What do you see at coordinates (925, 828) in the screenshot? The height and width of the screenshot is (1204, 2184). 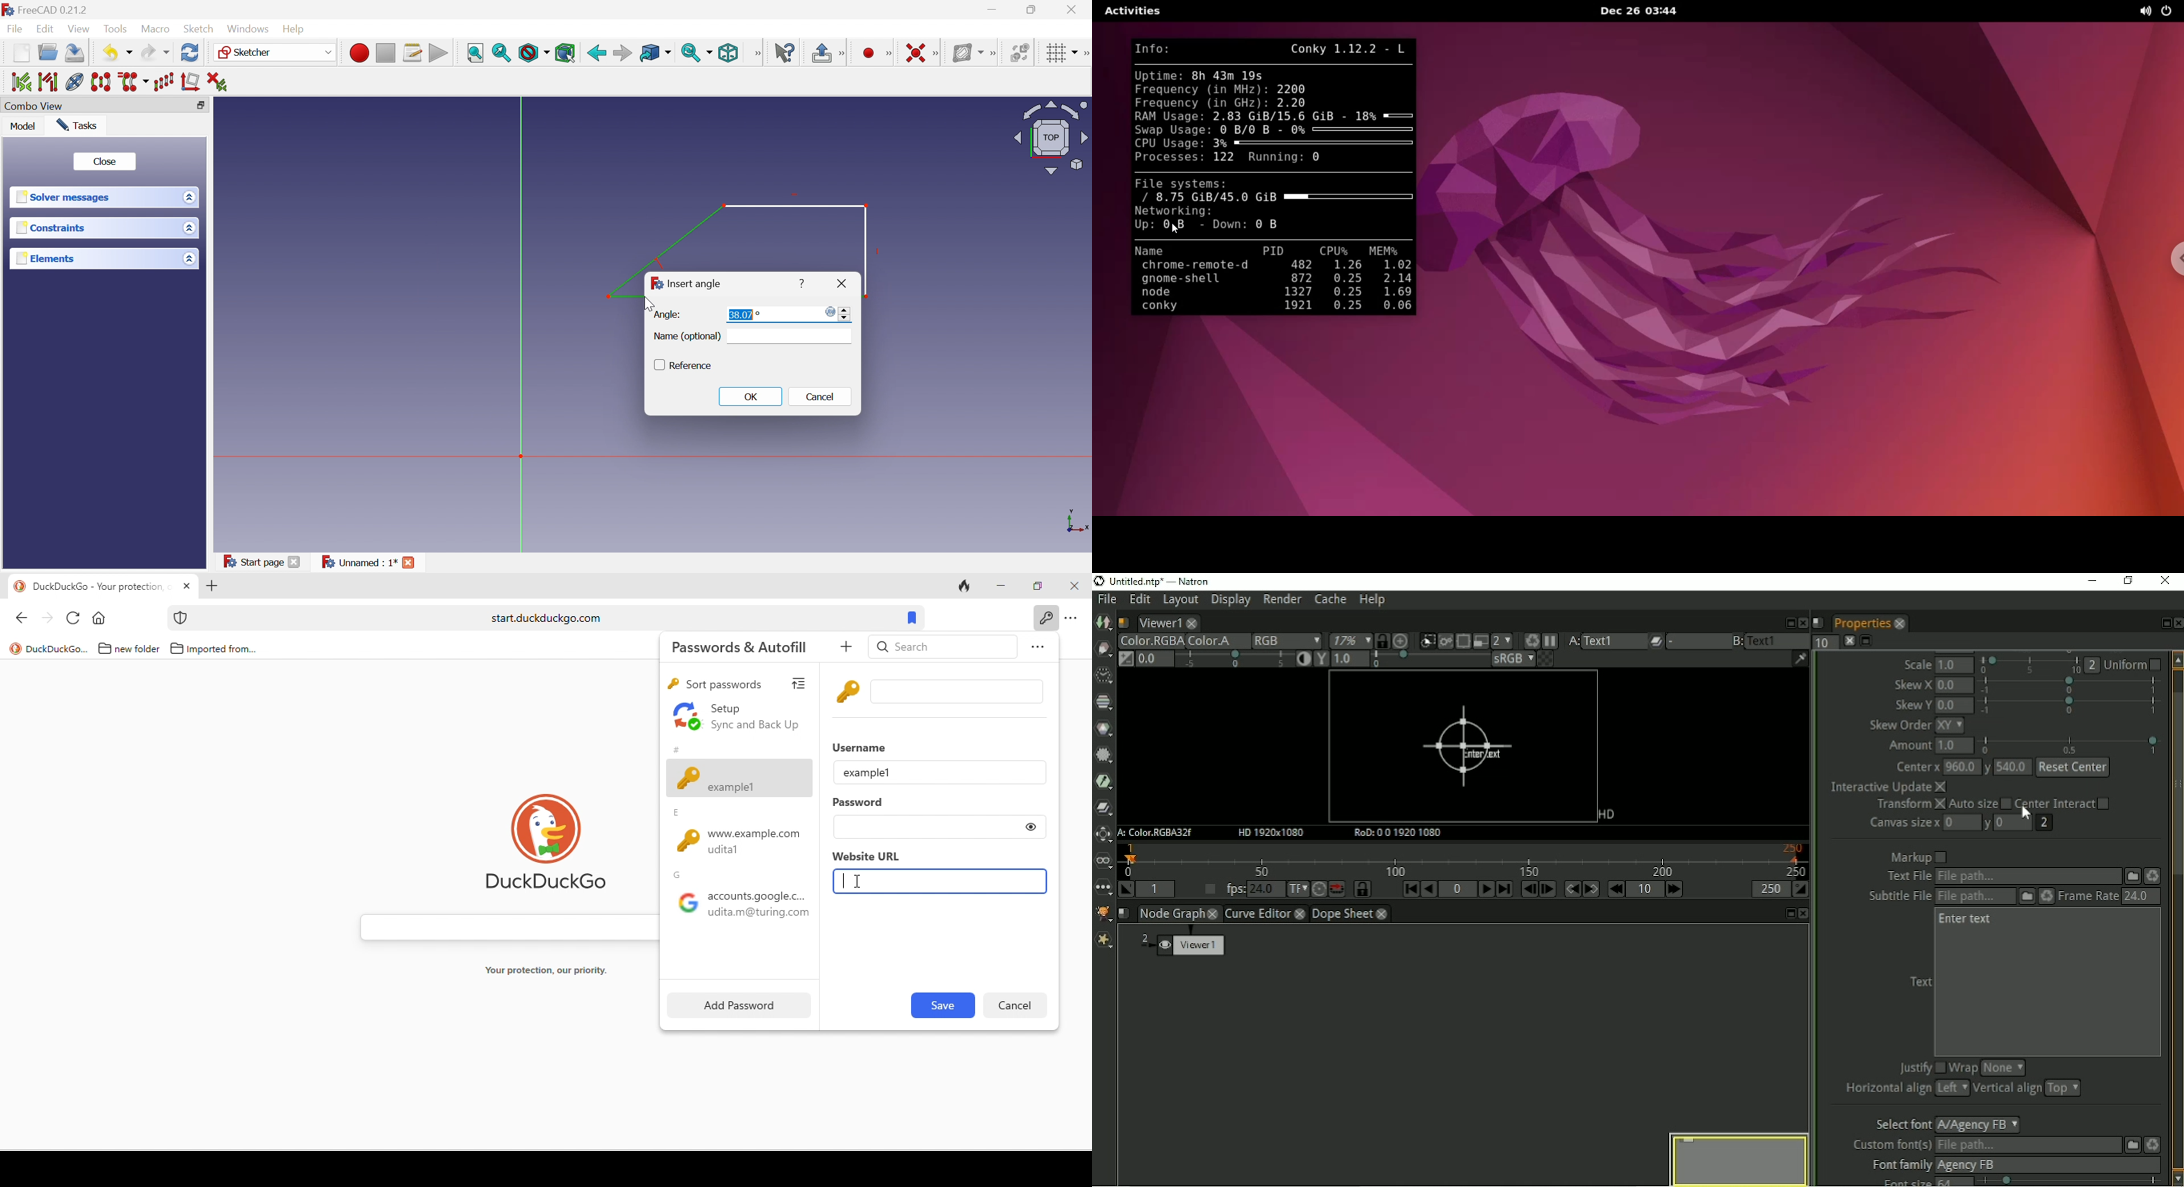 I see `password input box` at bounding box center [925, 828].